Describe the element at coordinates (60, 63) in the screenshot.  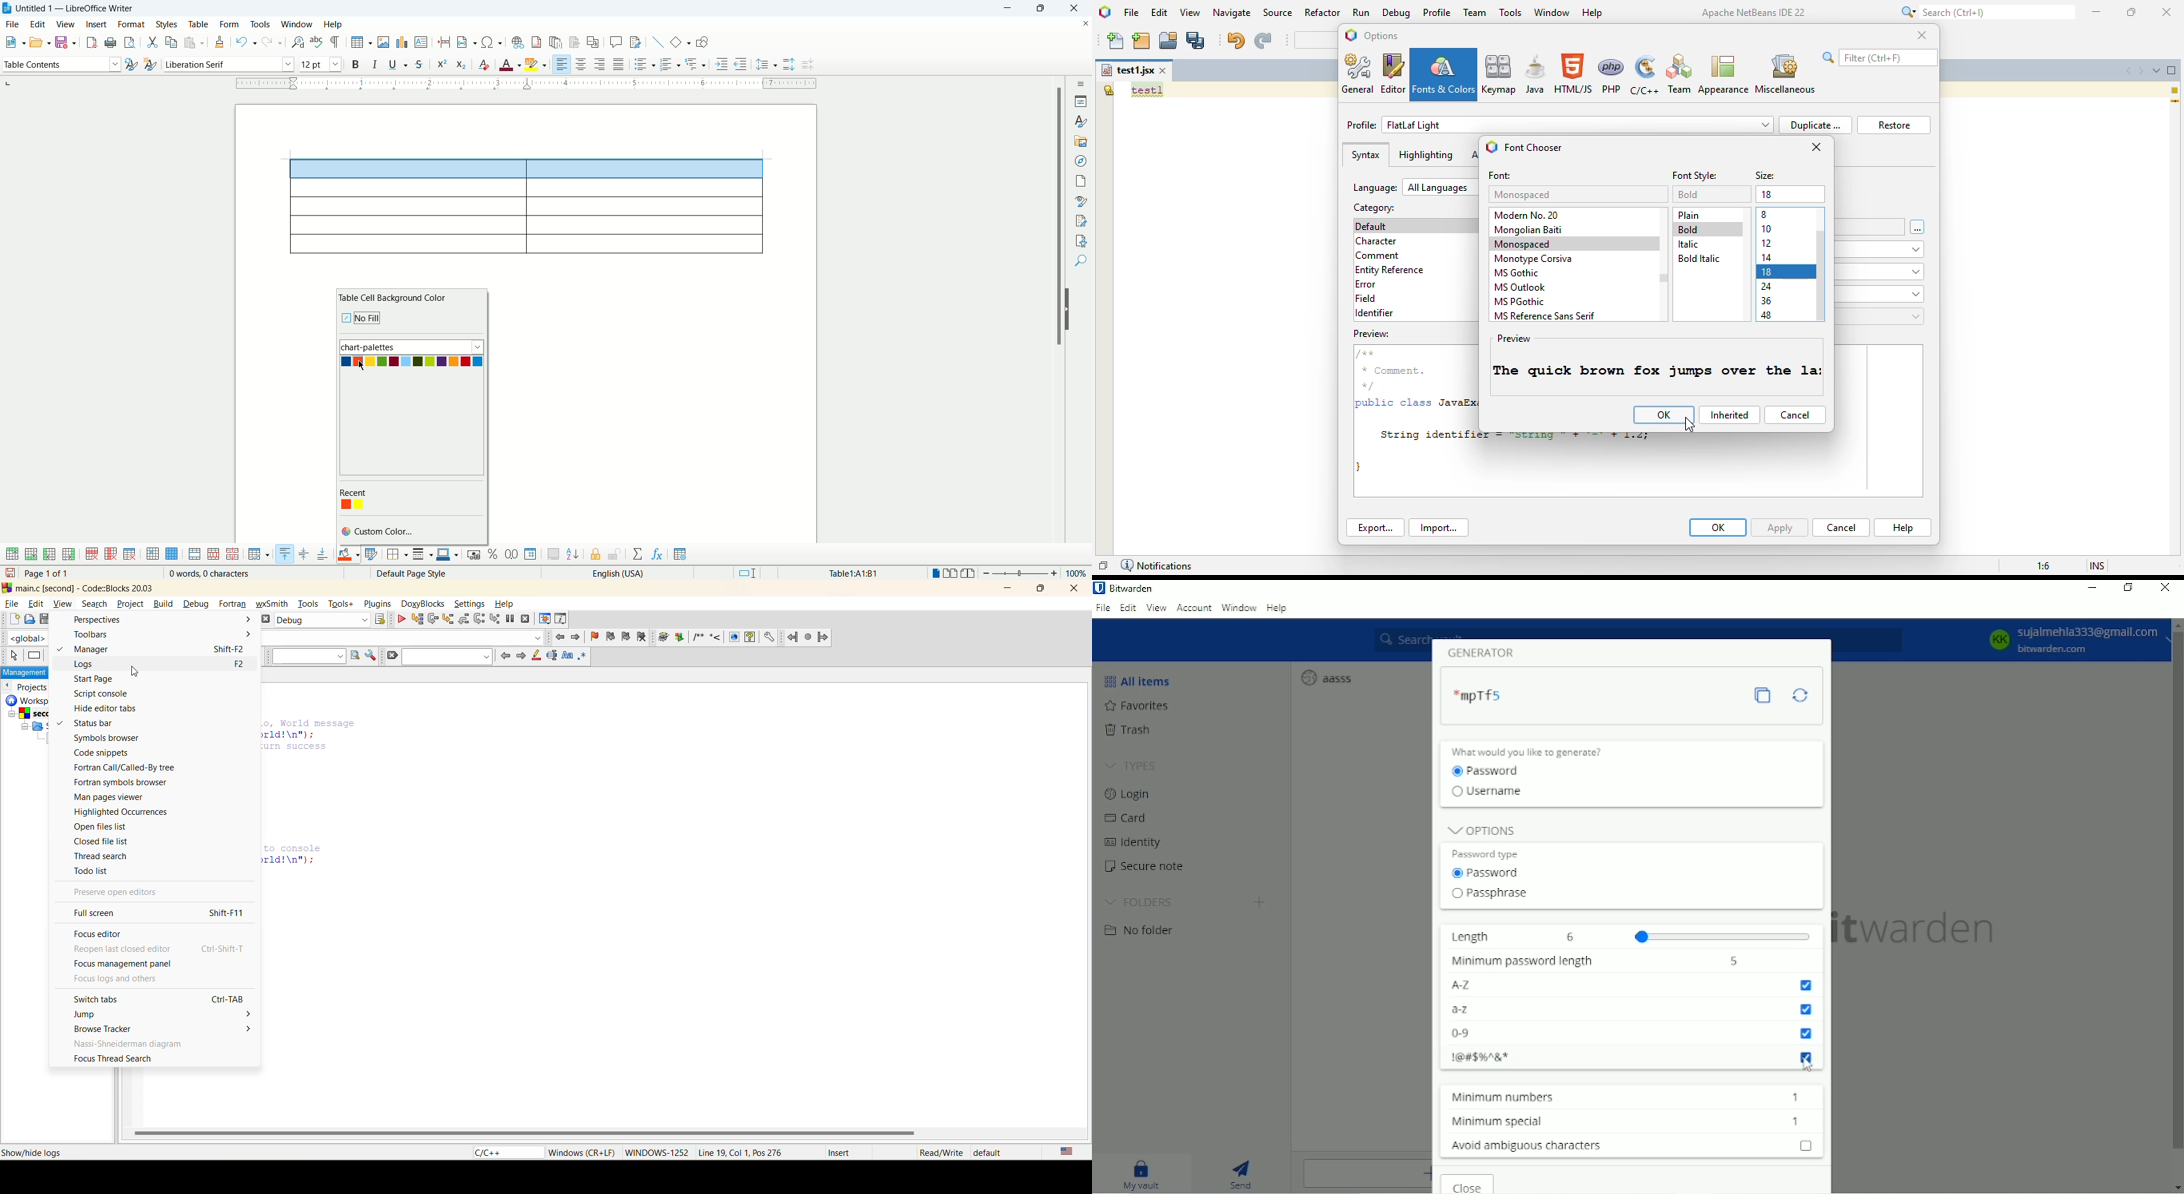
I see `pragraph style` at that location.